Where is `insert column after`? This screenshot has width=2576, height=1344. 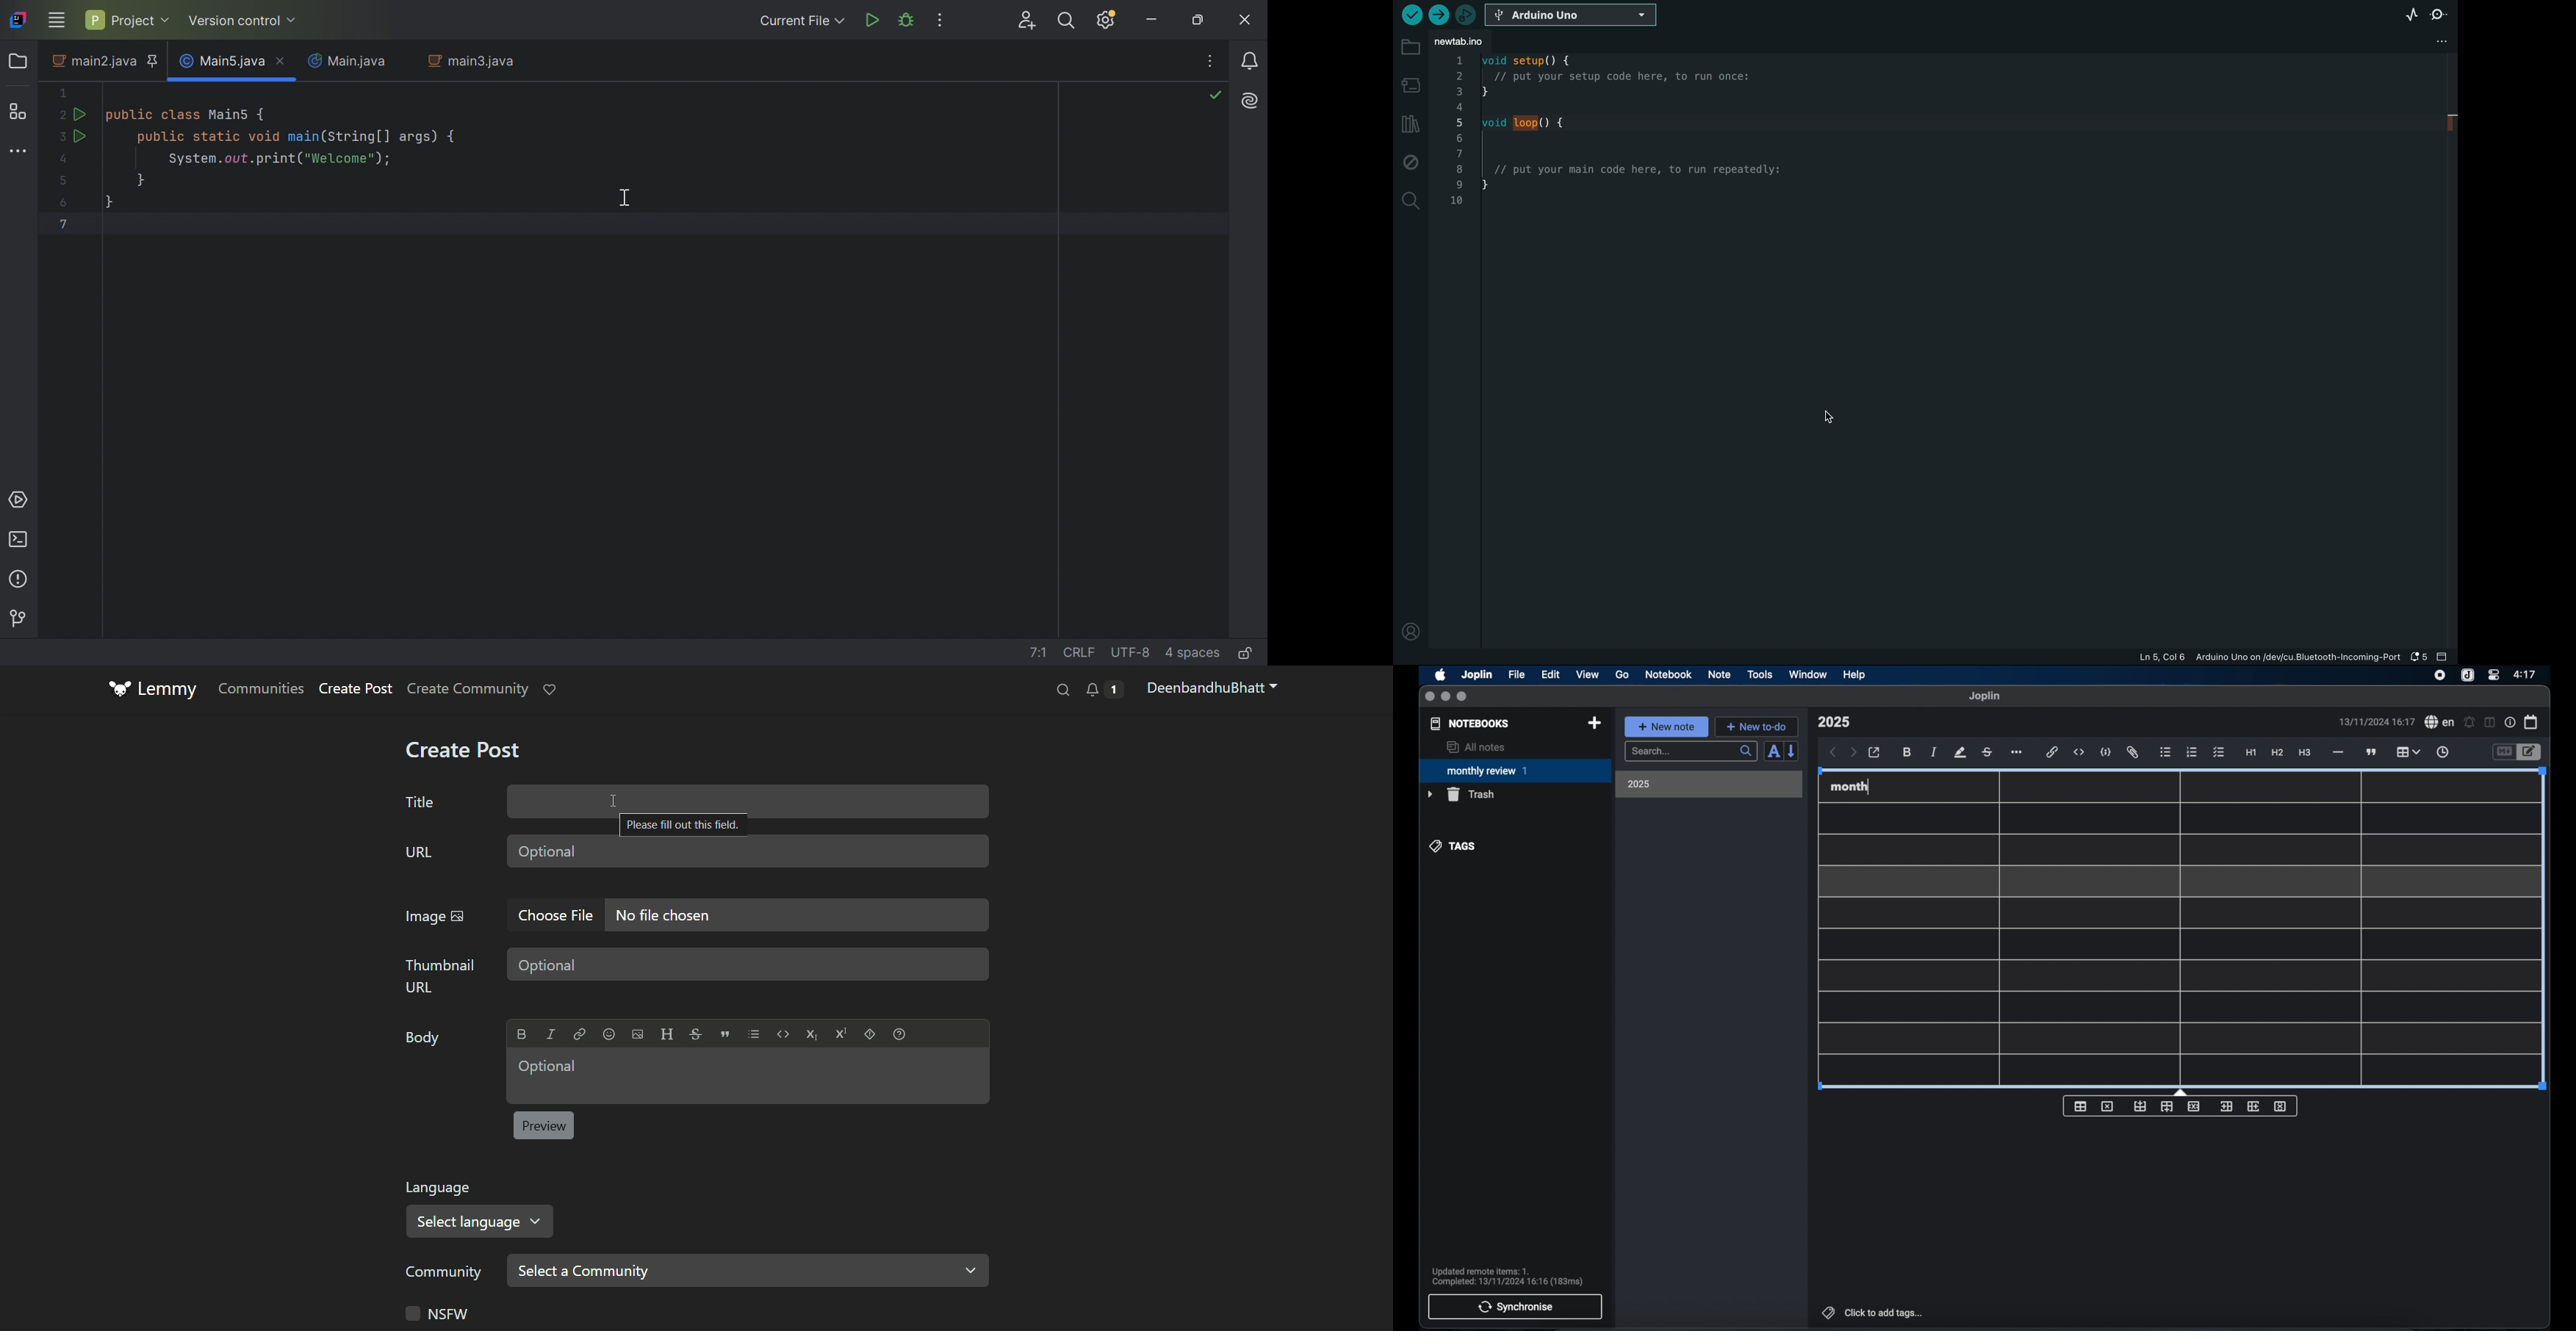 insert column after is located at coordinates (2254, 1106).